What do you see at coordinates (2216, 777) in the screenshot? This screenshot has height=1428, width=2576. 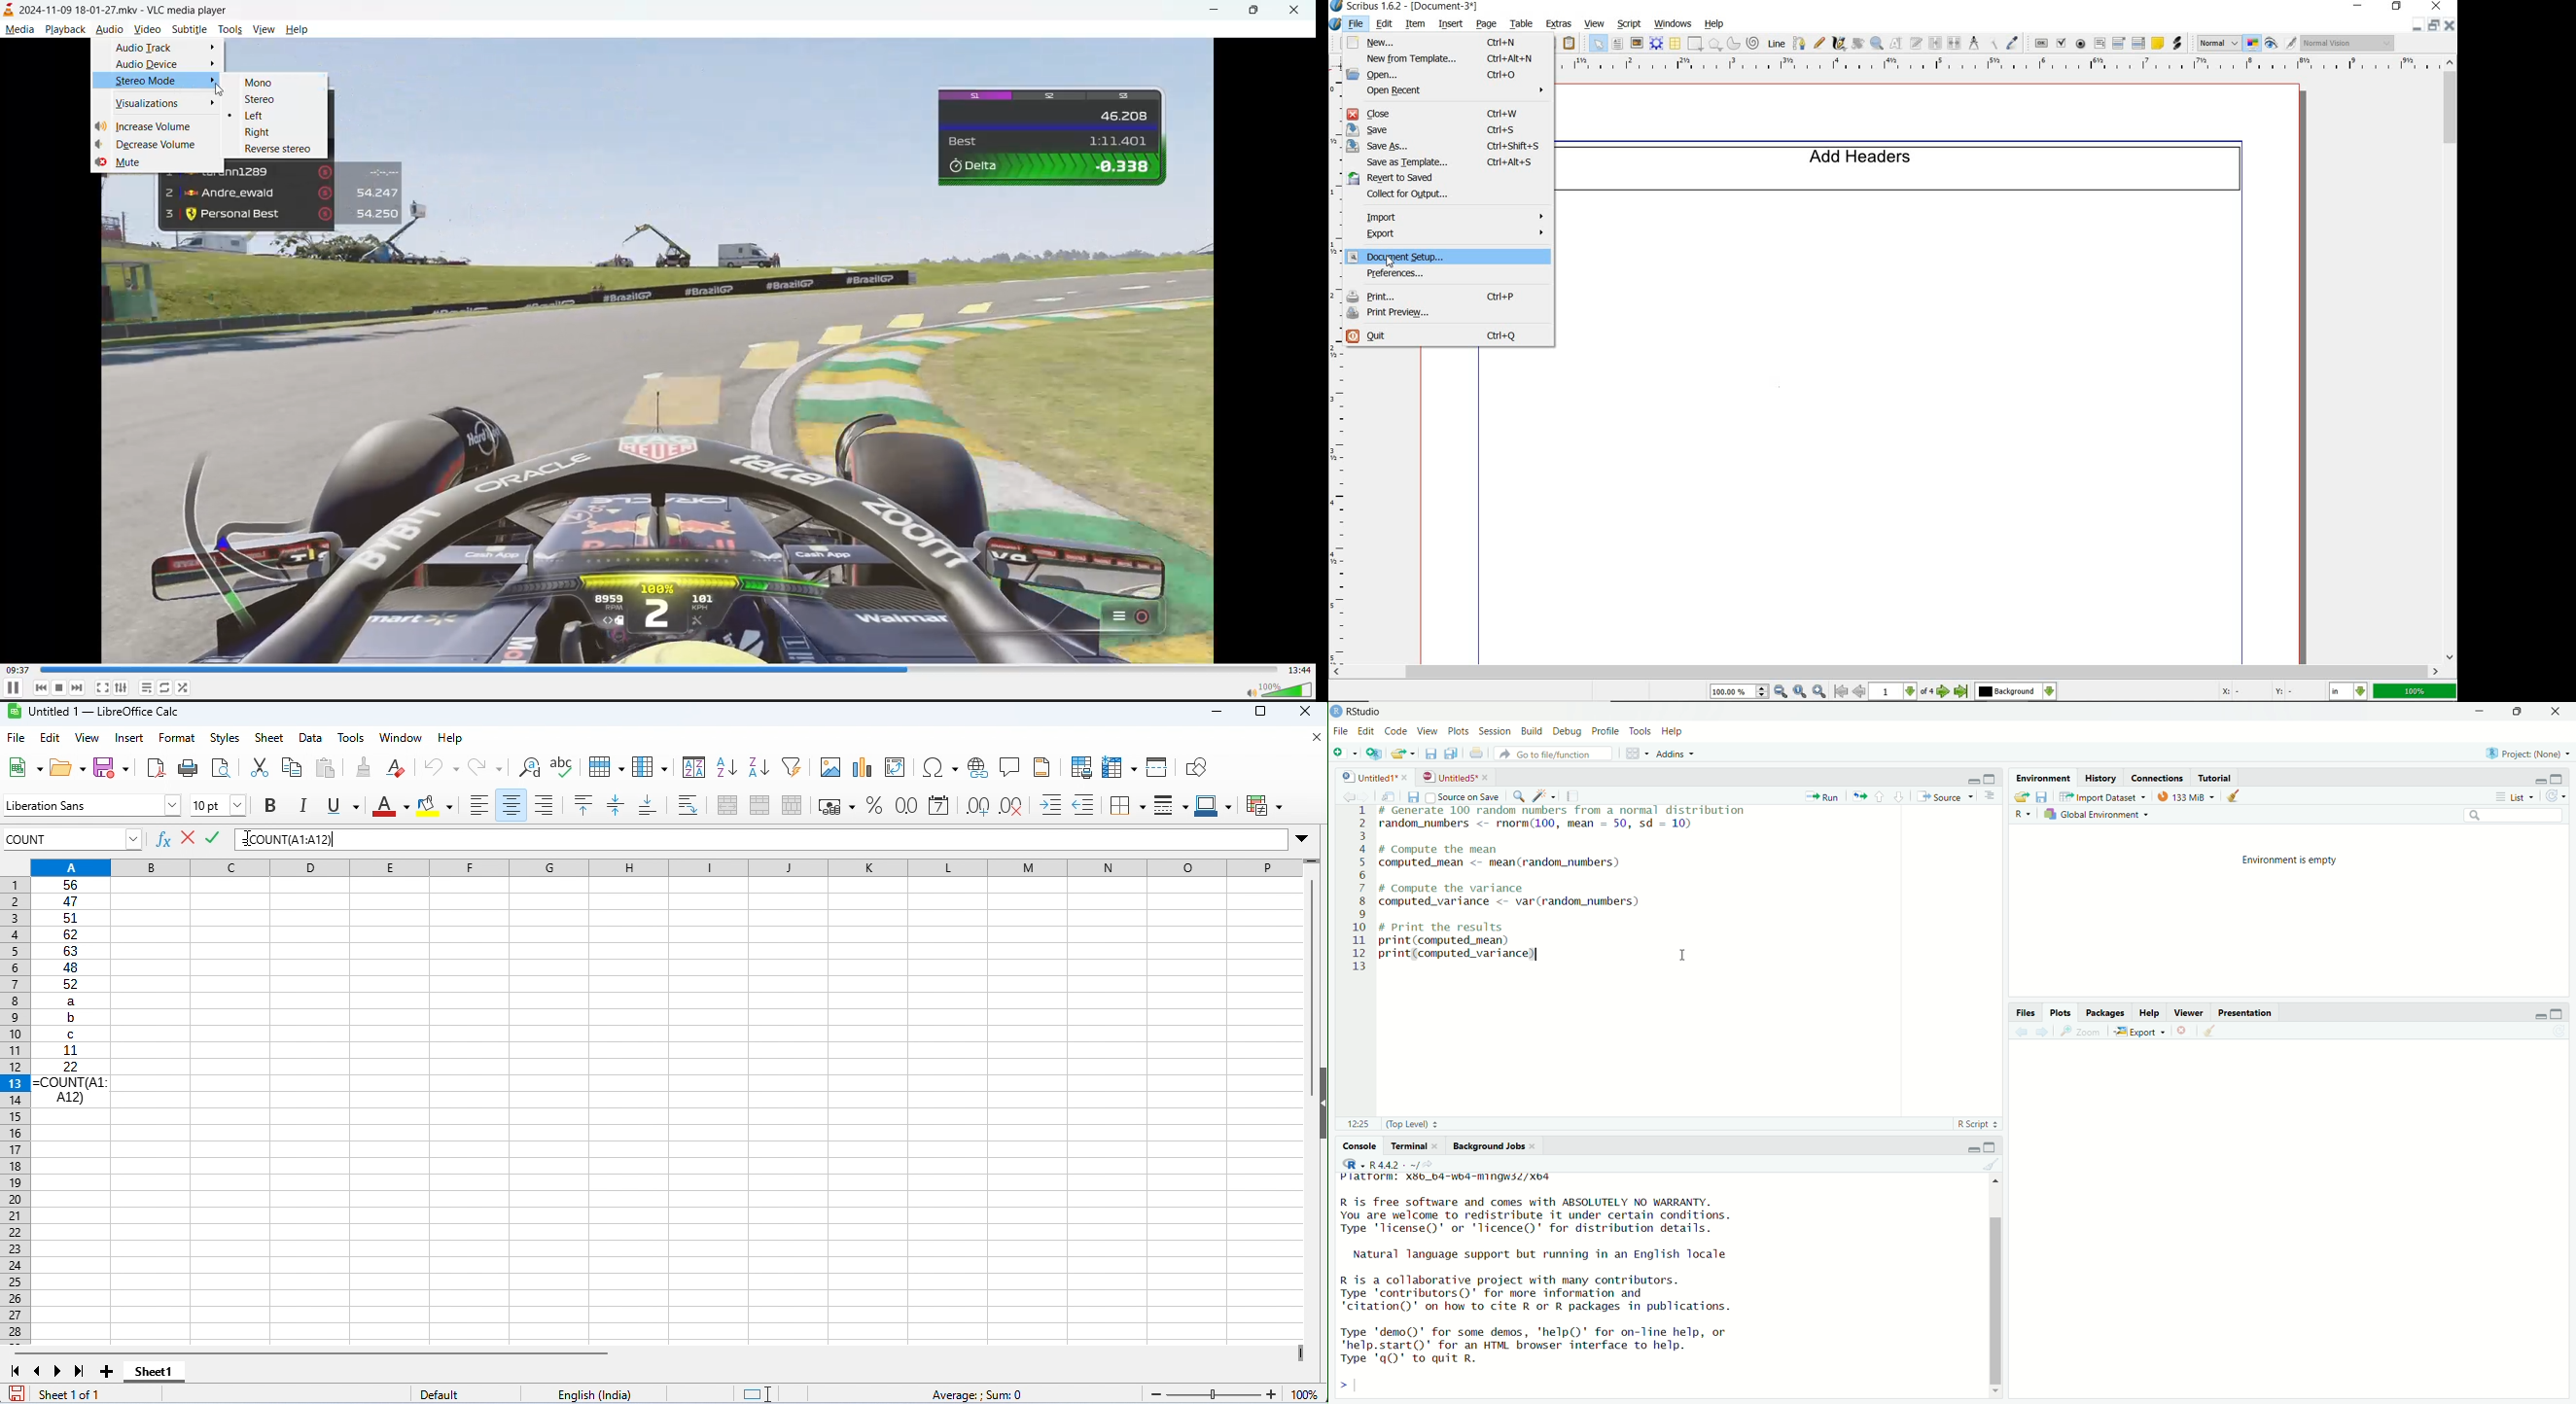 I see `tutorial` at bounding box center [2216, 777].